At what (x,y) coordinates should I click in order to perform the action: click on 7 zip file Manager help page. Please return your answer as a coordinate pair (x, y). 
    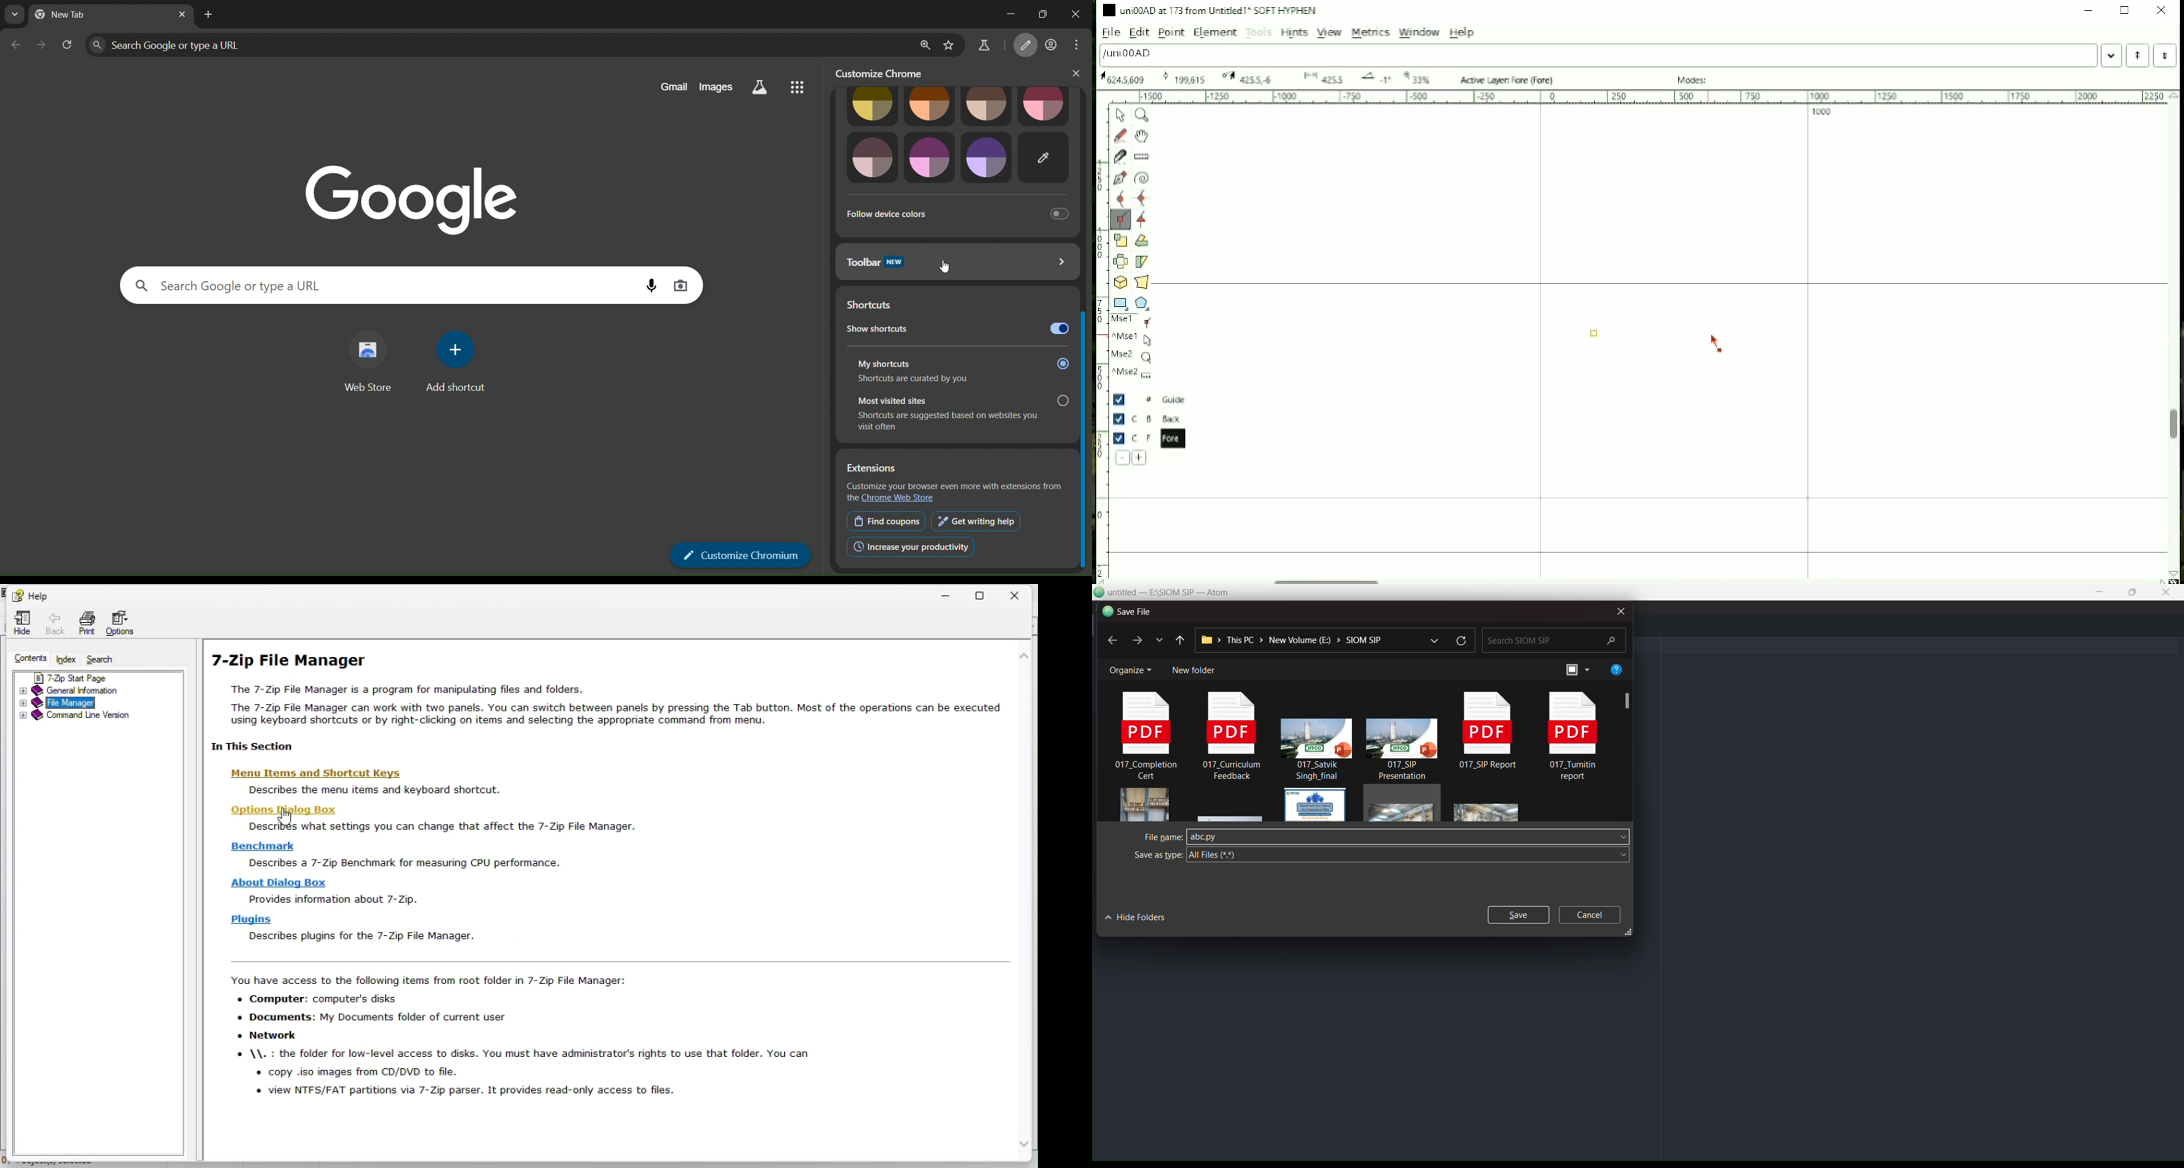
    Looking at the image, I should click on (622, 694).